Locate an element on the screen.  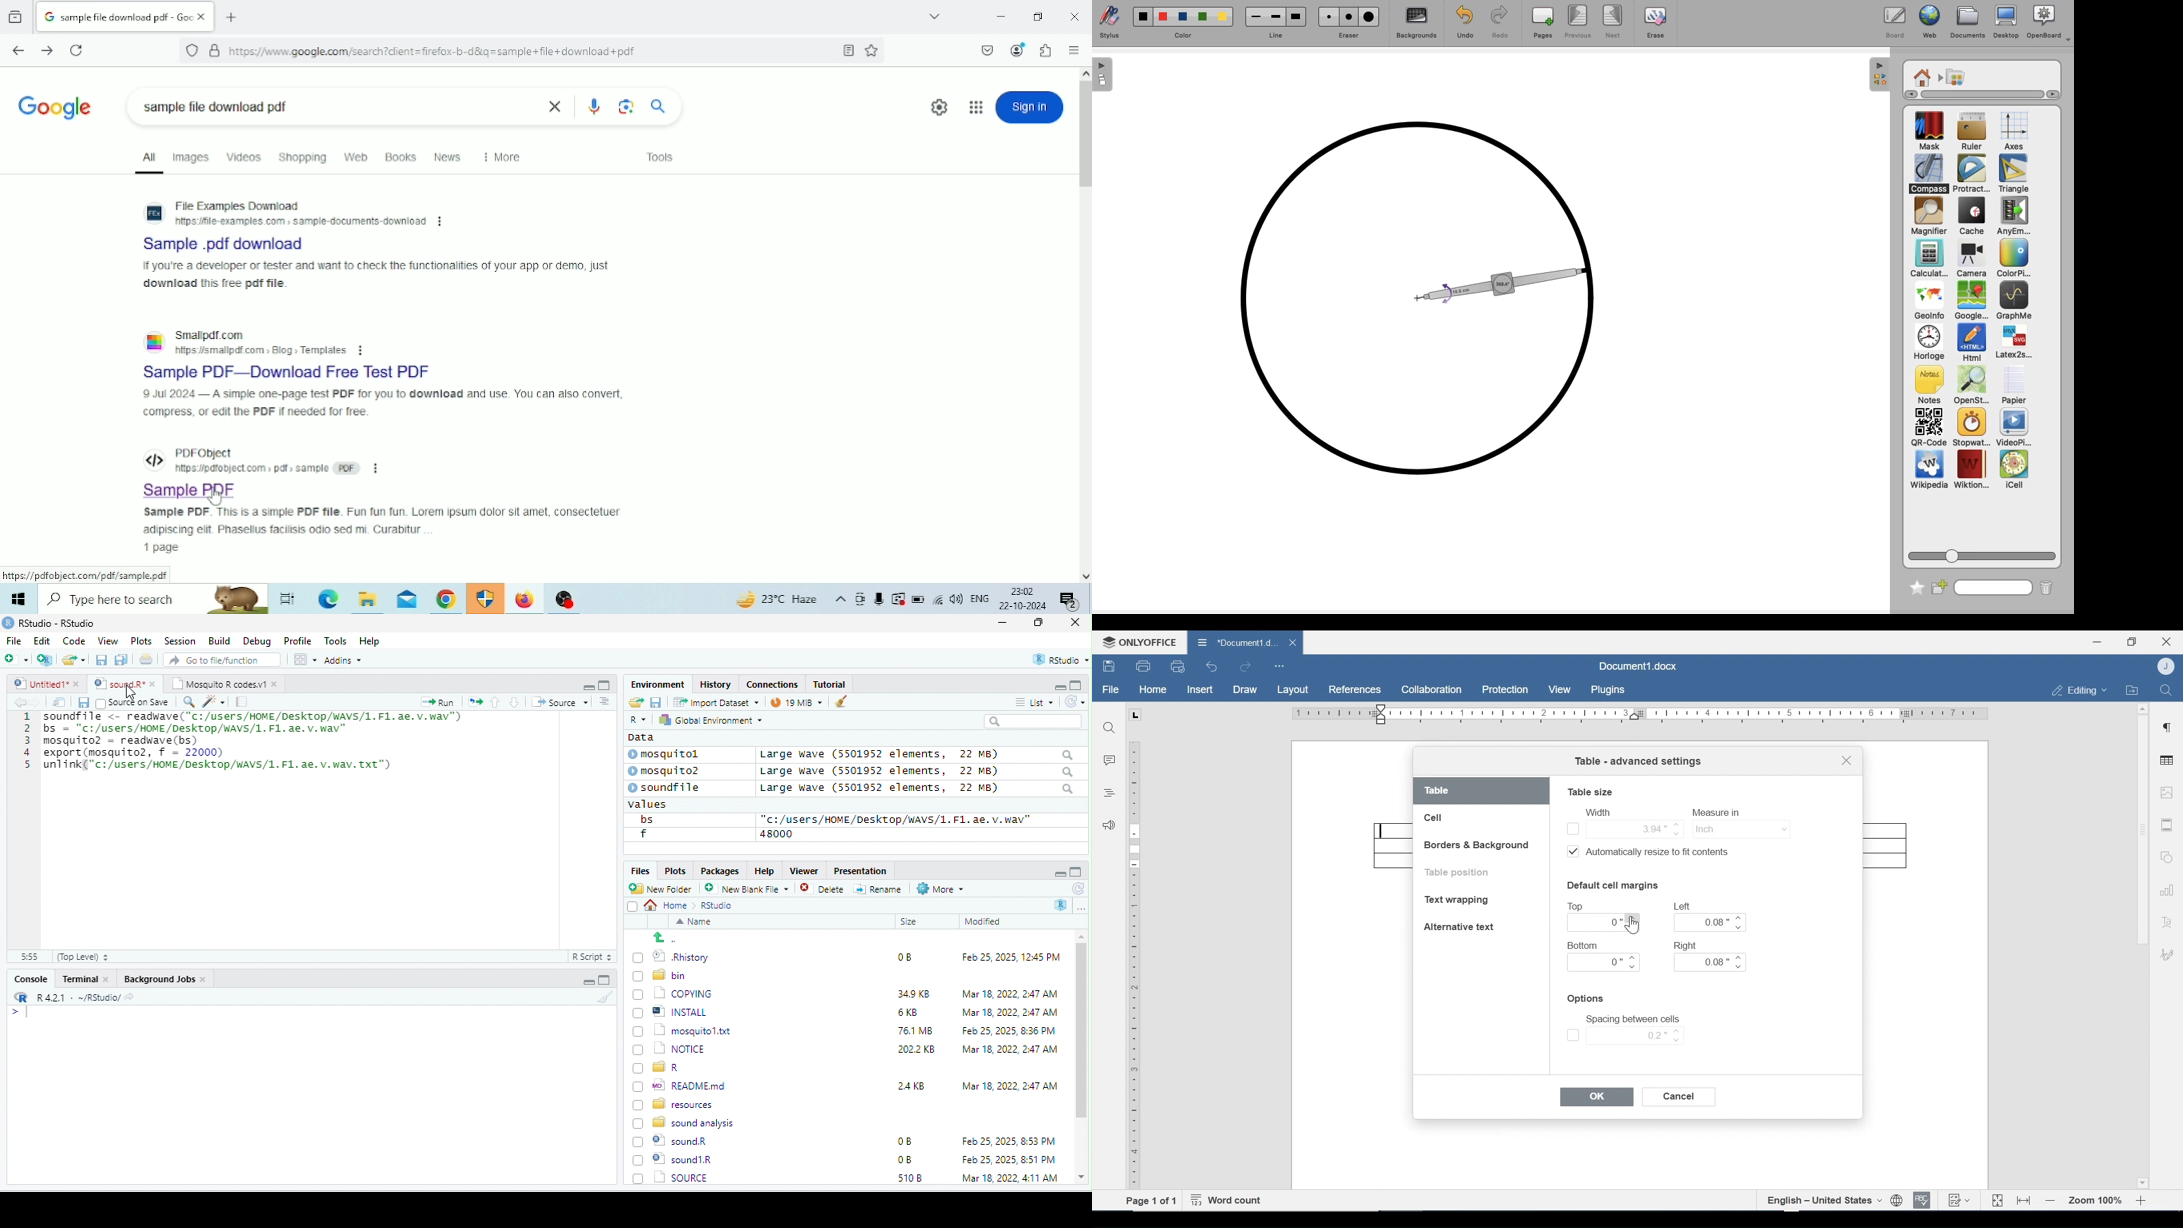
0 is located at coordinates (1604, 963).